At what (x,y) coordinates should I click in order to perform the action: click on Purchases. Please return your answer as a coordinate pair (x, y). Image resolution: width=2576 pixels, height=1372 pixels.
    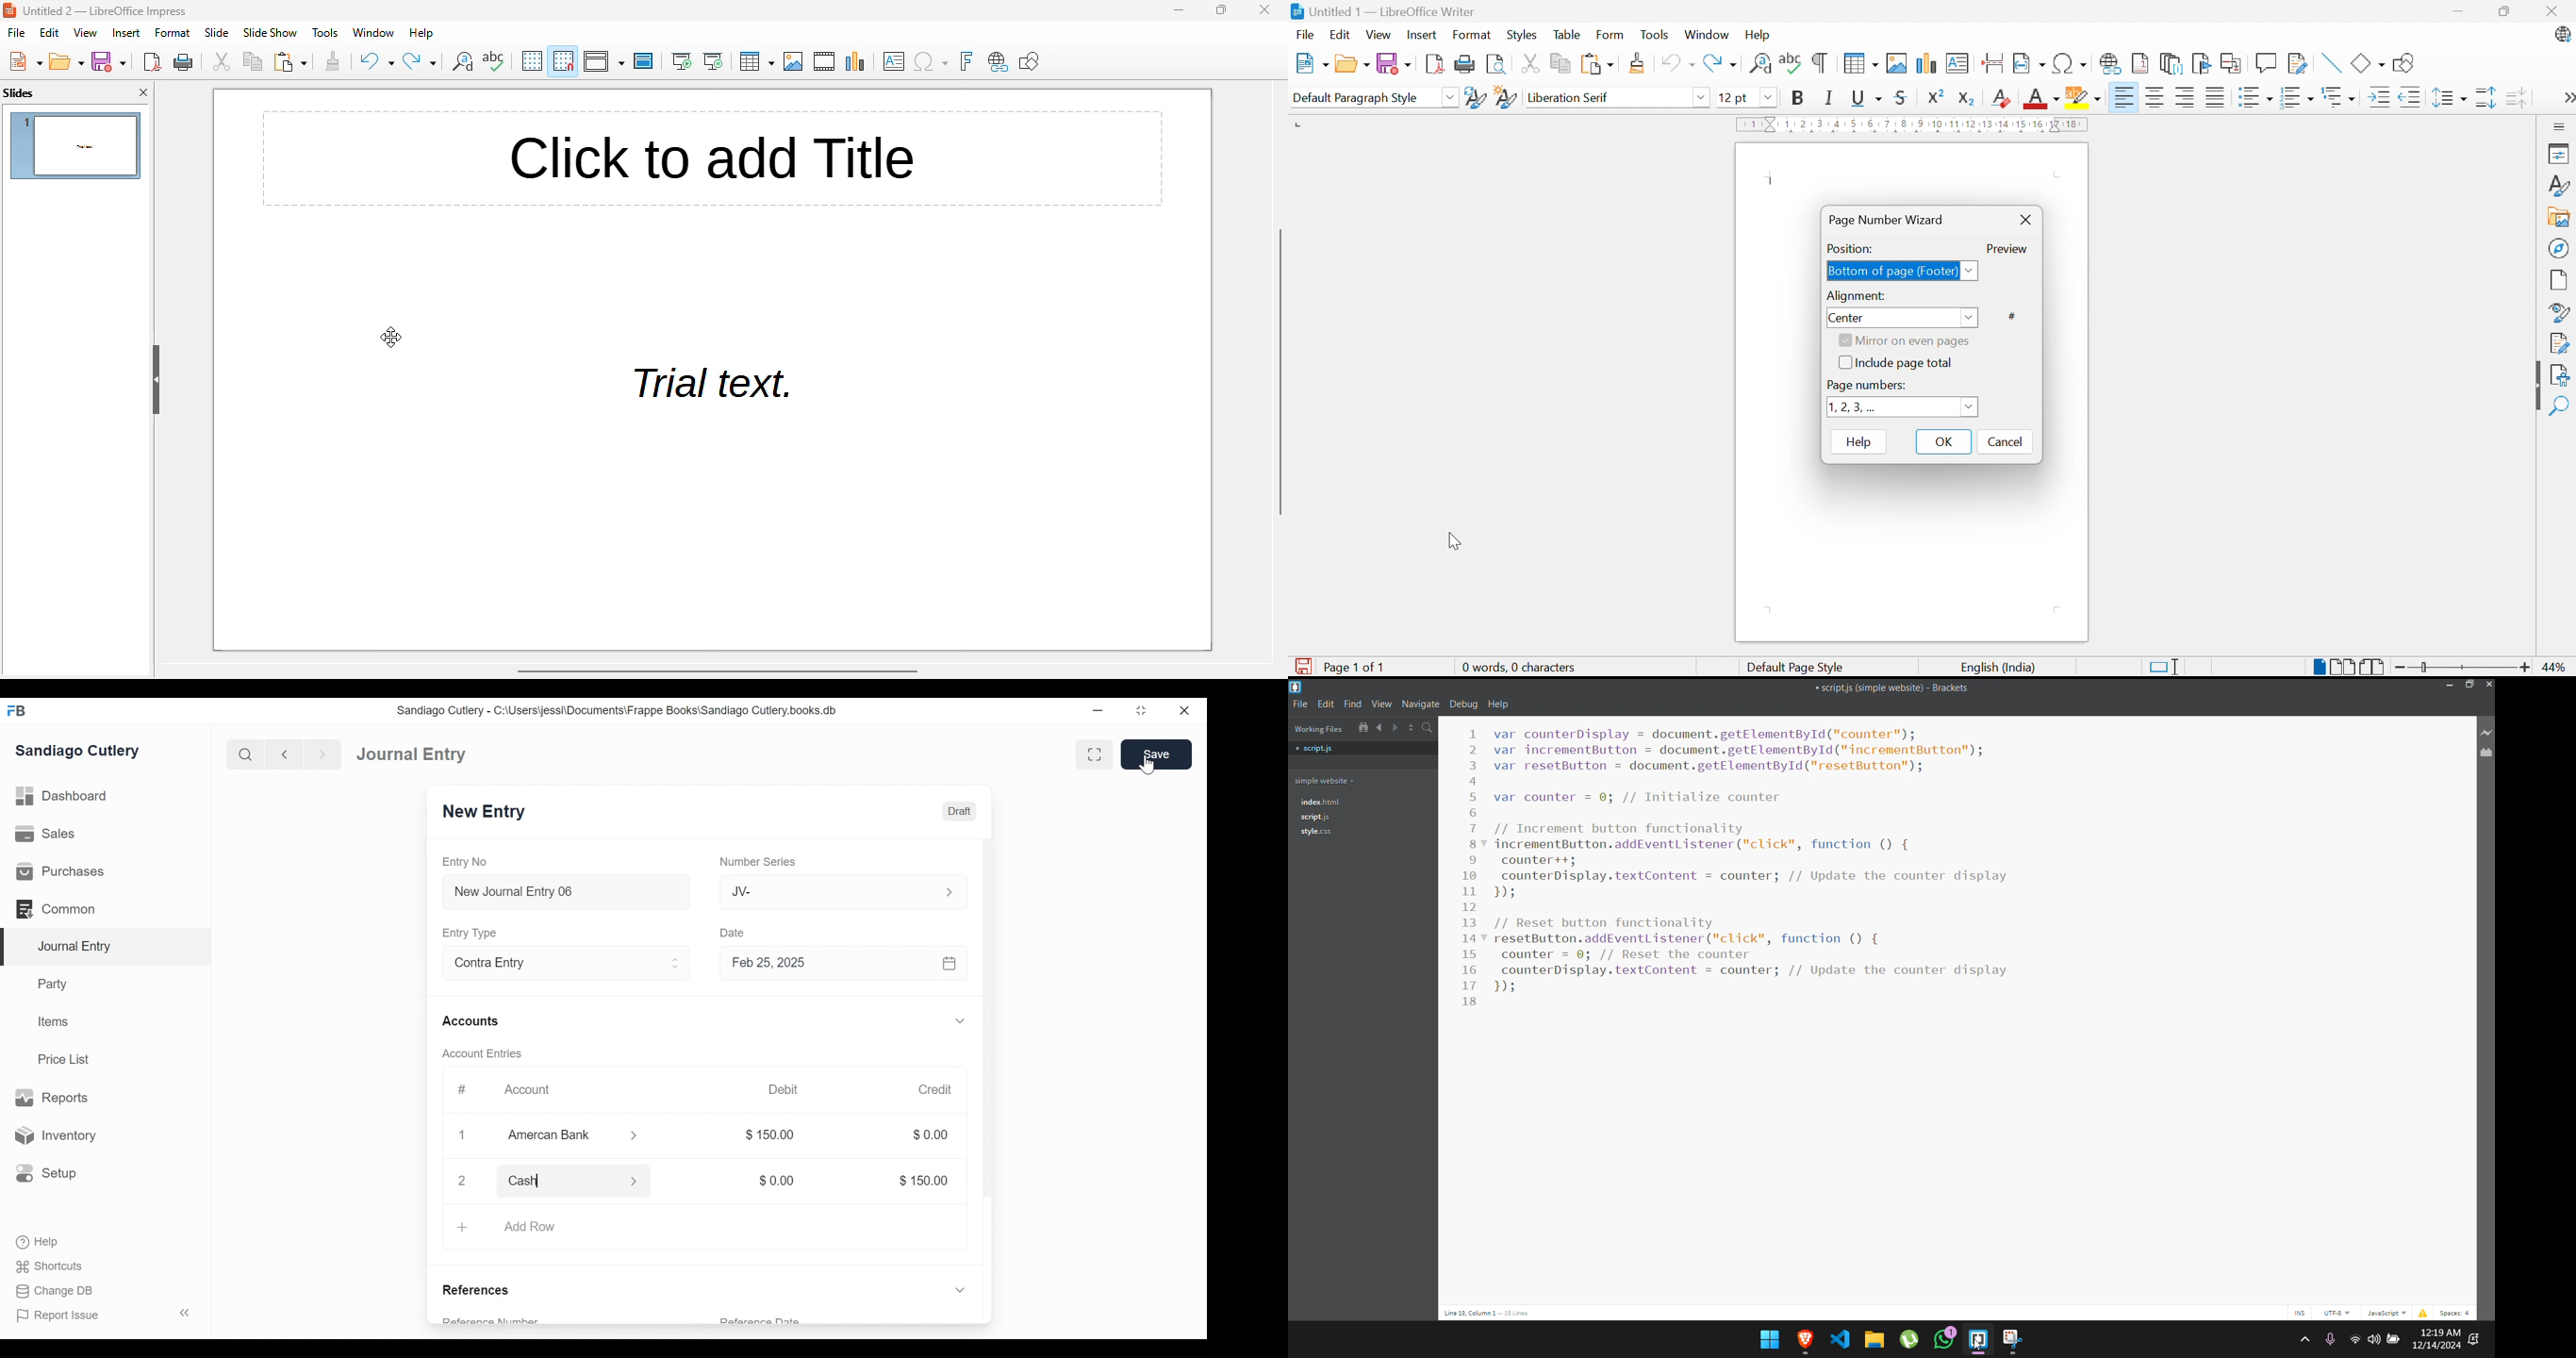
    Looking at the image, I should click on (59, 871).